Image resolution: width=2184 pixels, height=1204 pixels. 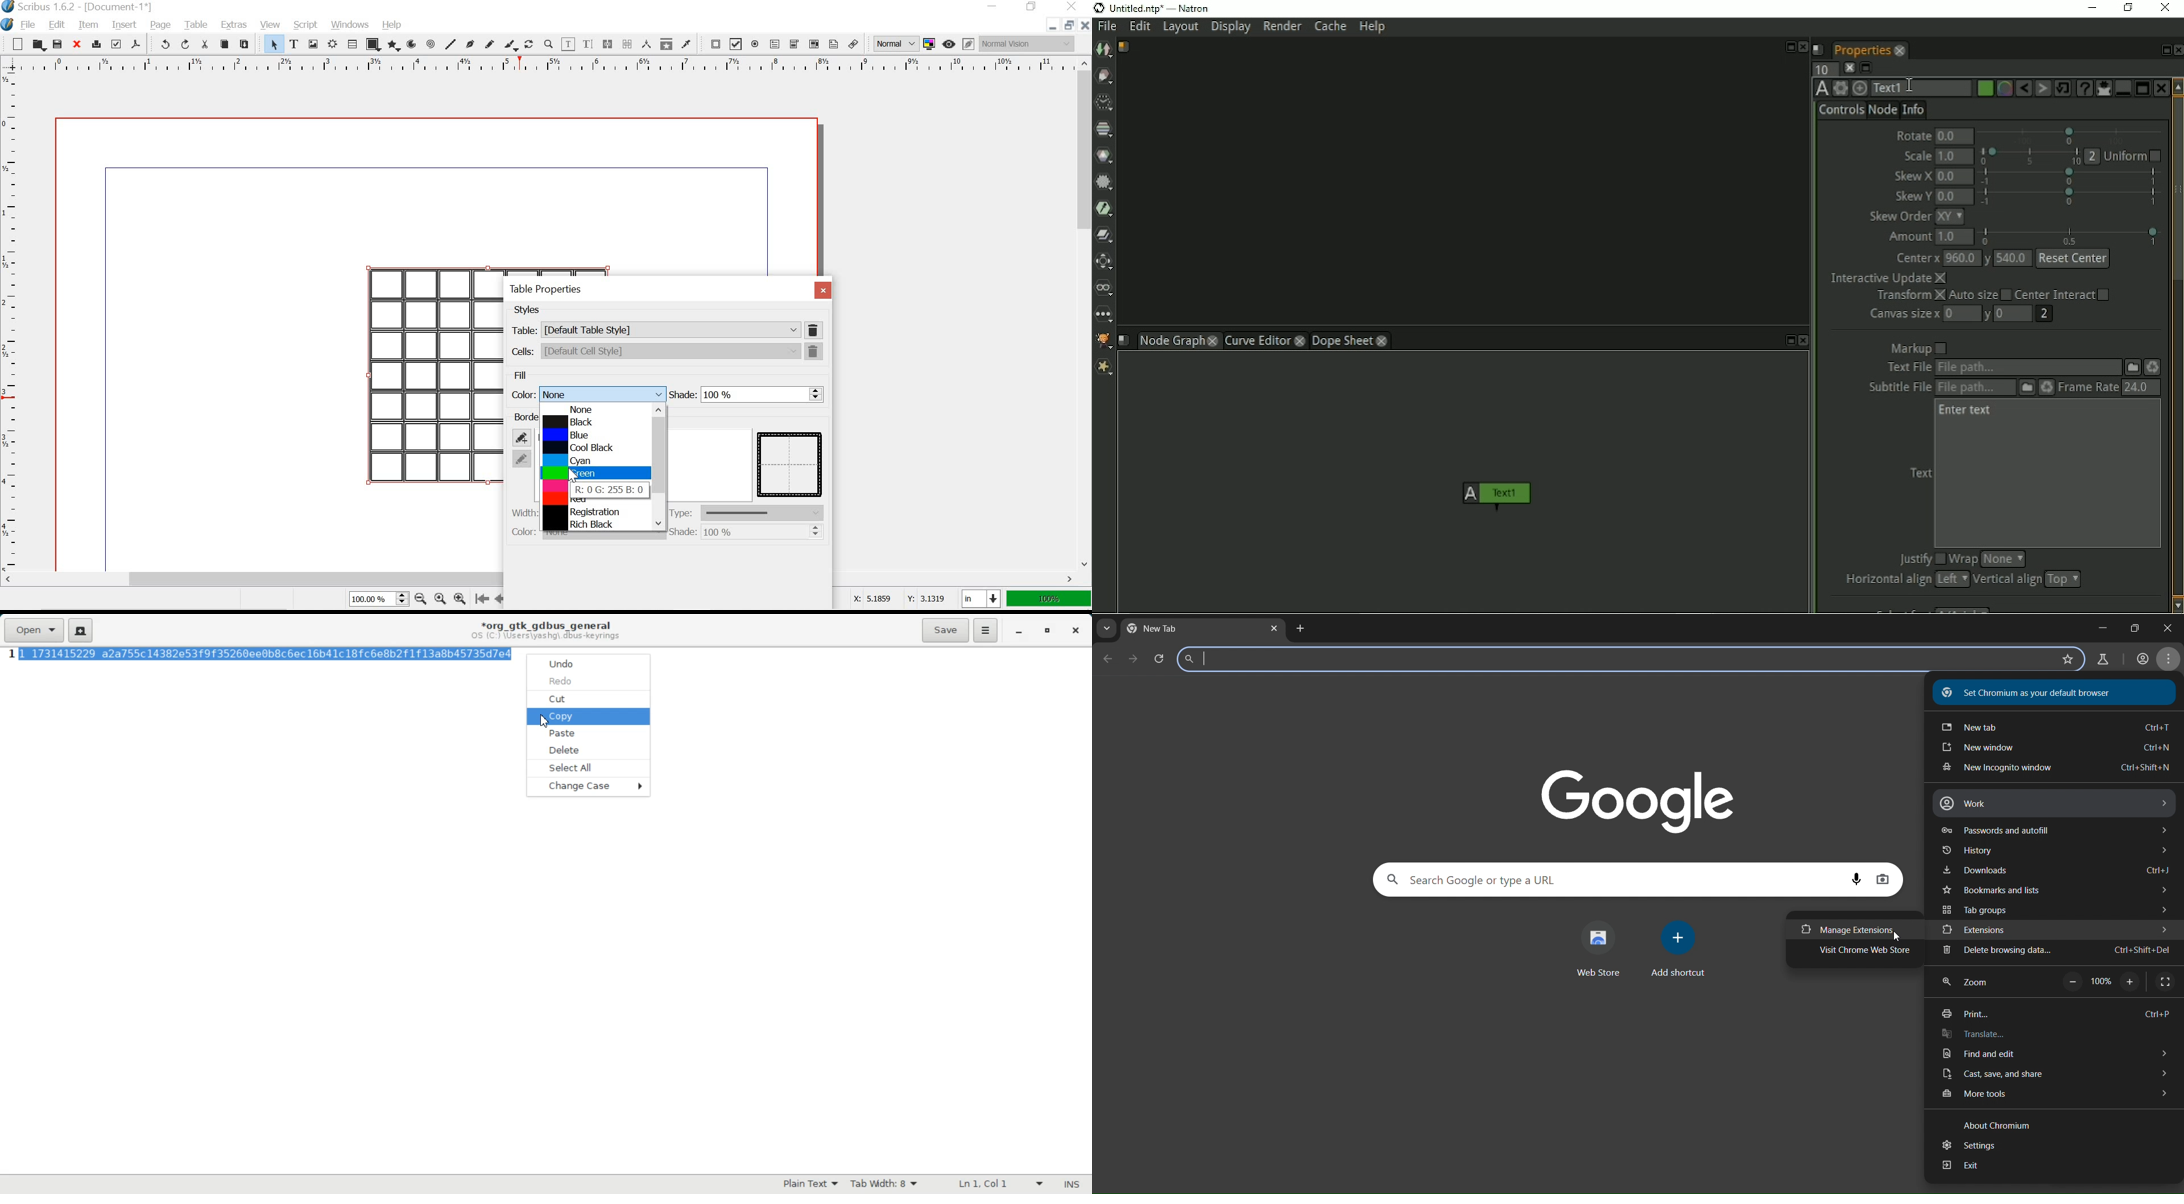 What do you see at coordinates (419, 599) in the screenshot?
I see `zoom out` at bounding box center [419, 599].